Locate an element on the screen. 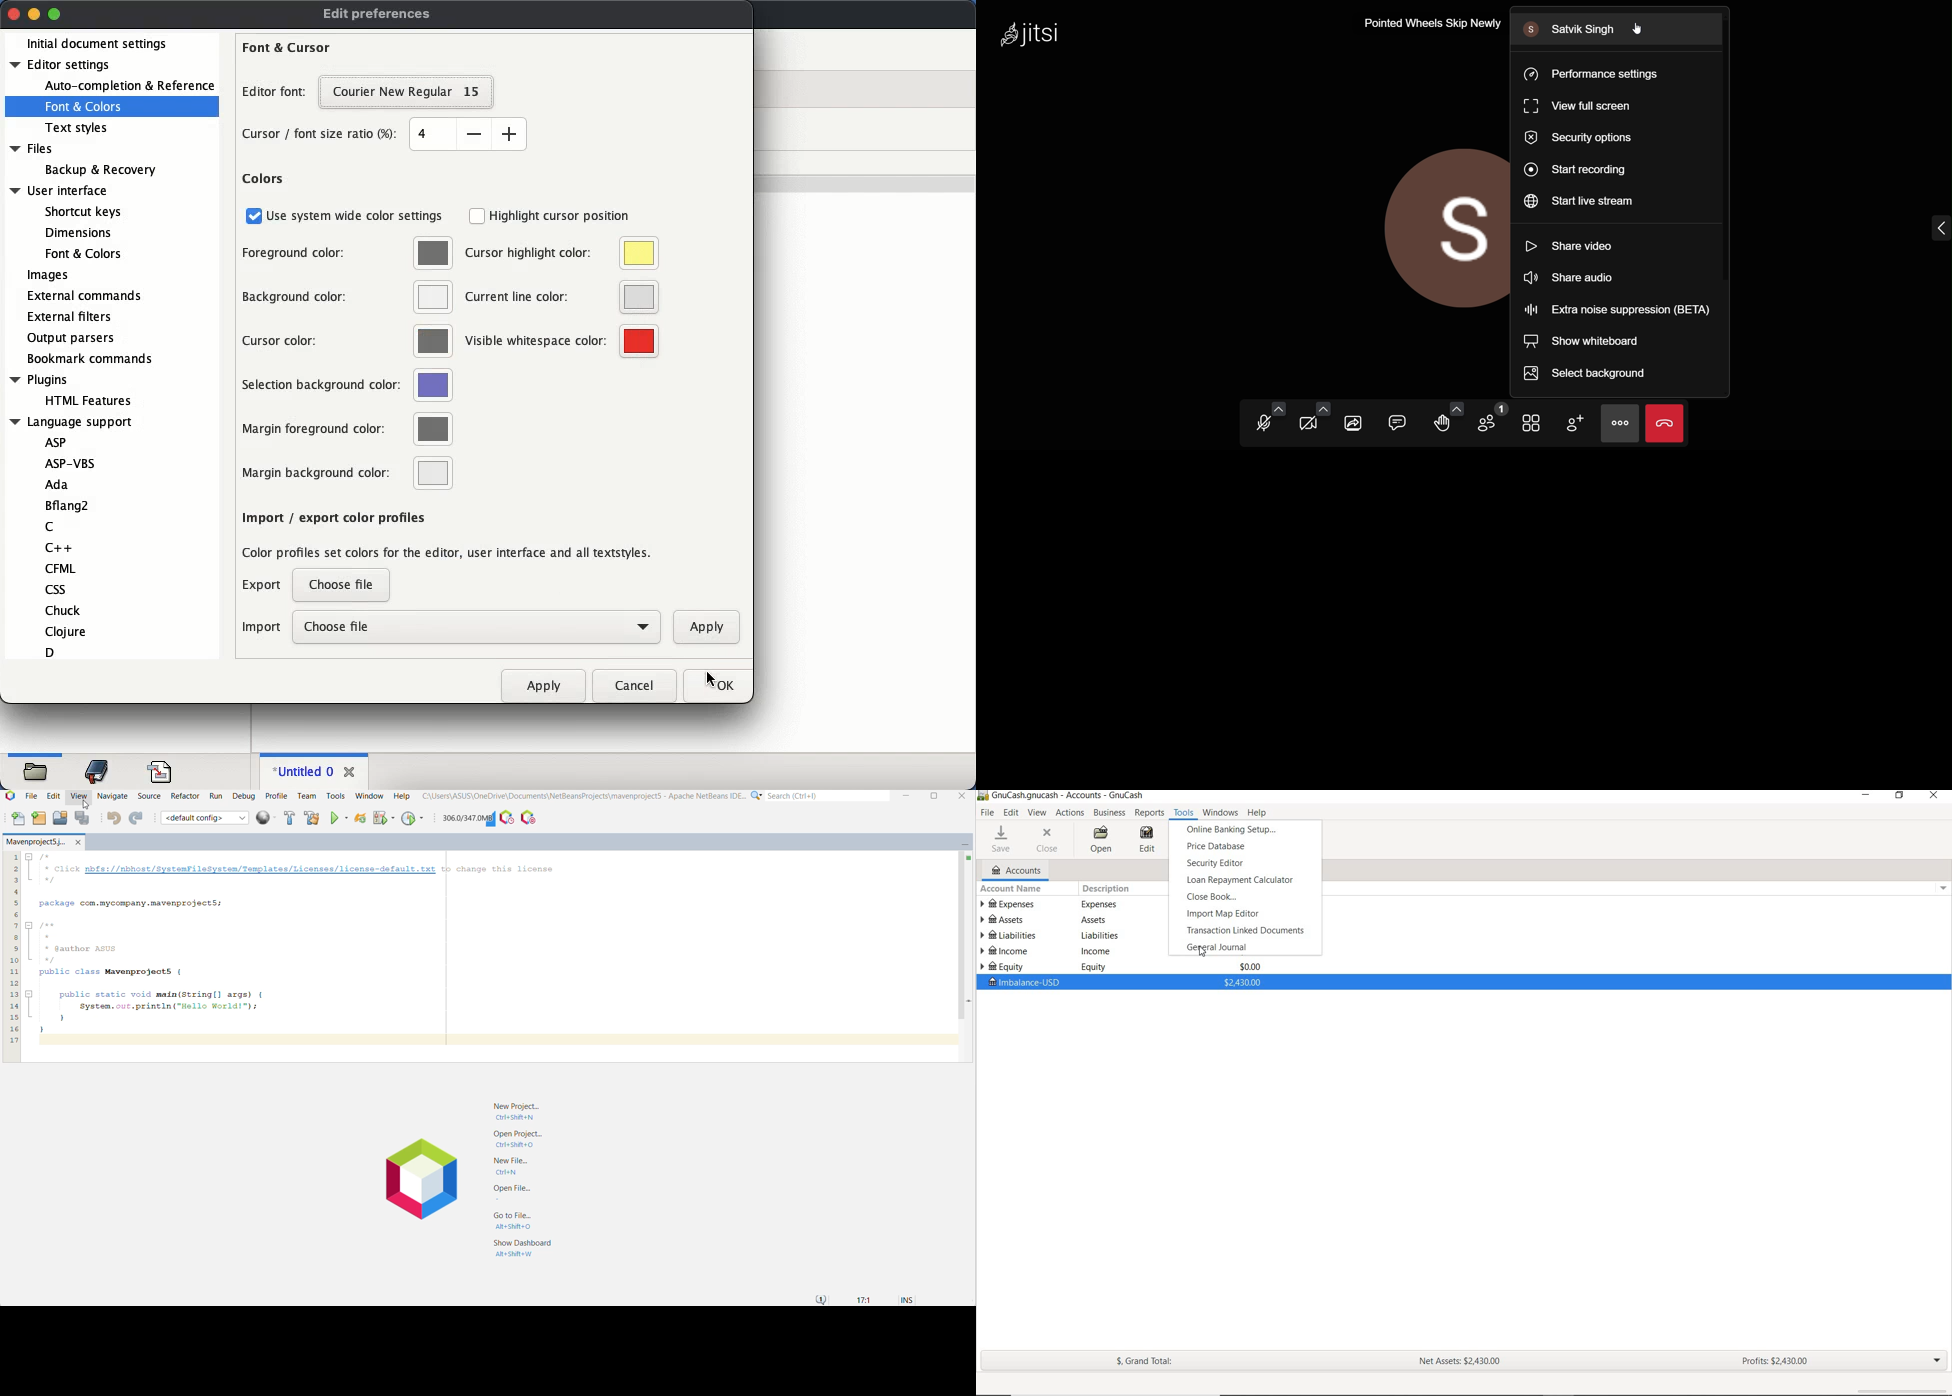  cancel is located at coordinates (634, 683).